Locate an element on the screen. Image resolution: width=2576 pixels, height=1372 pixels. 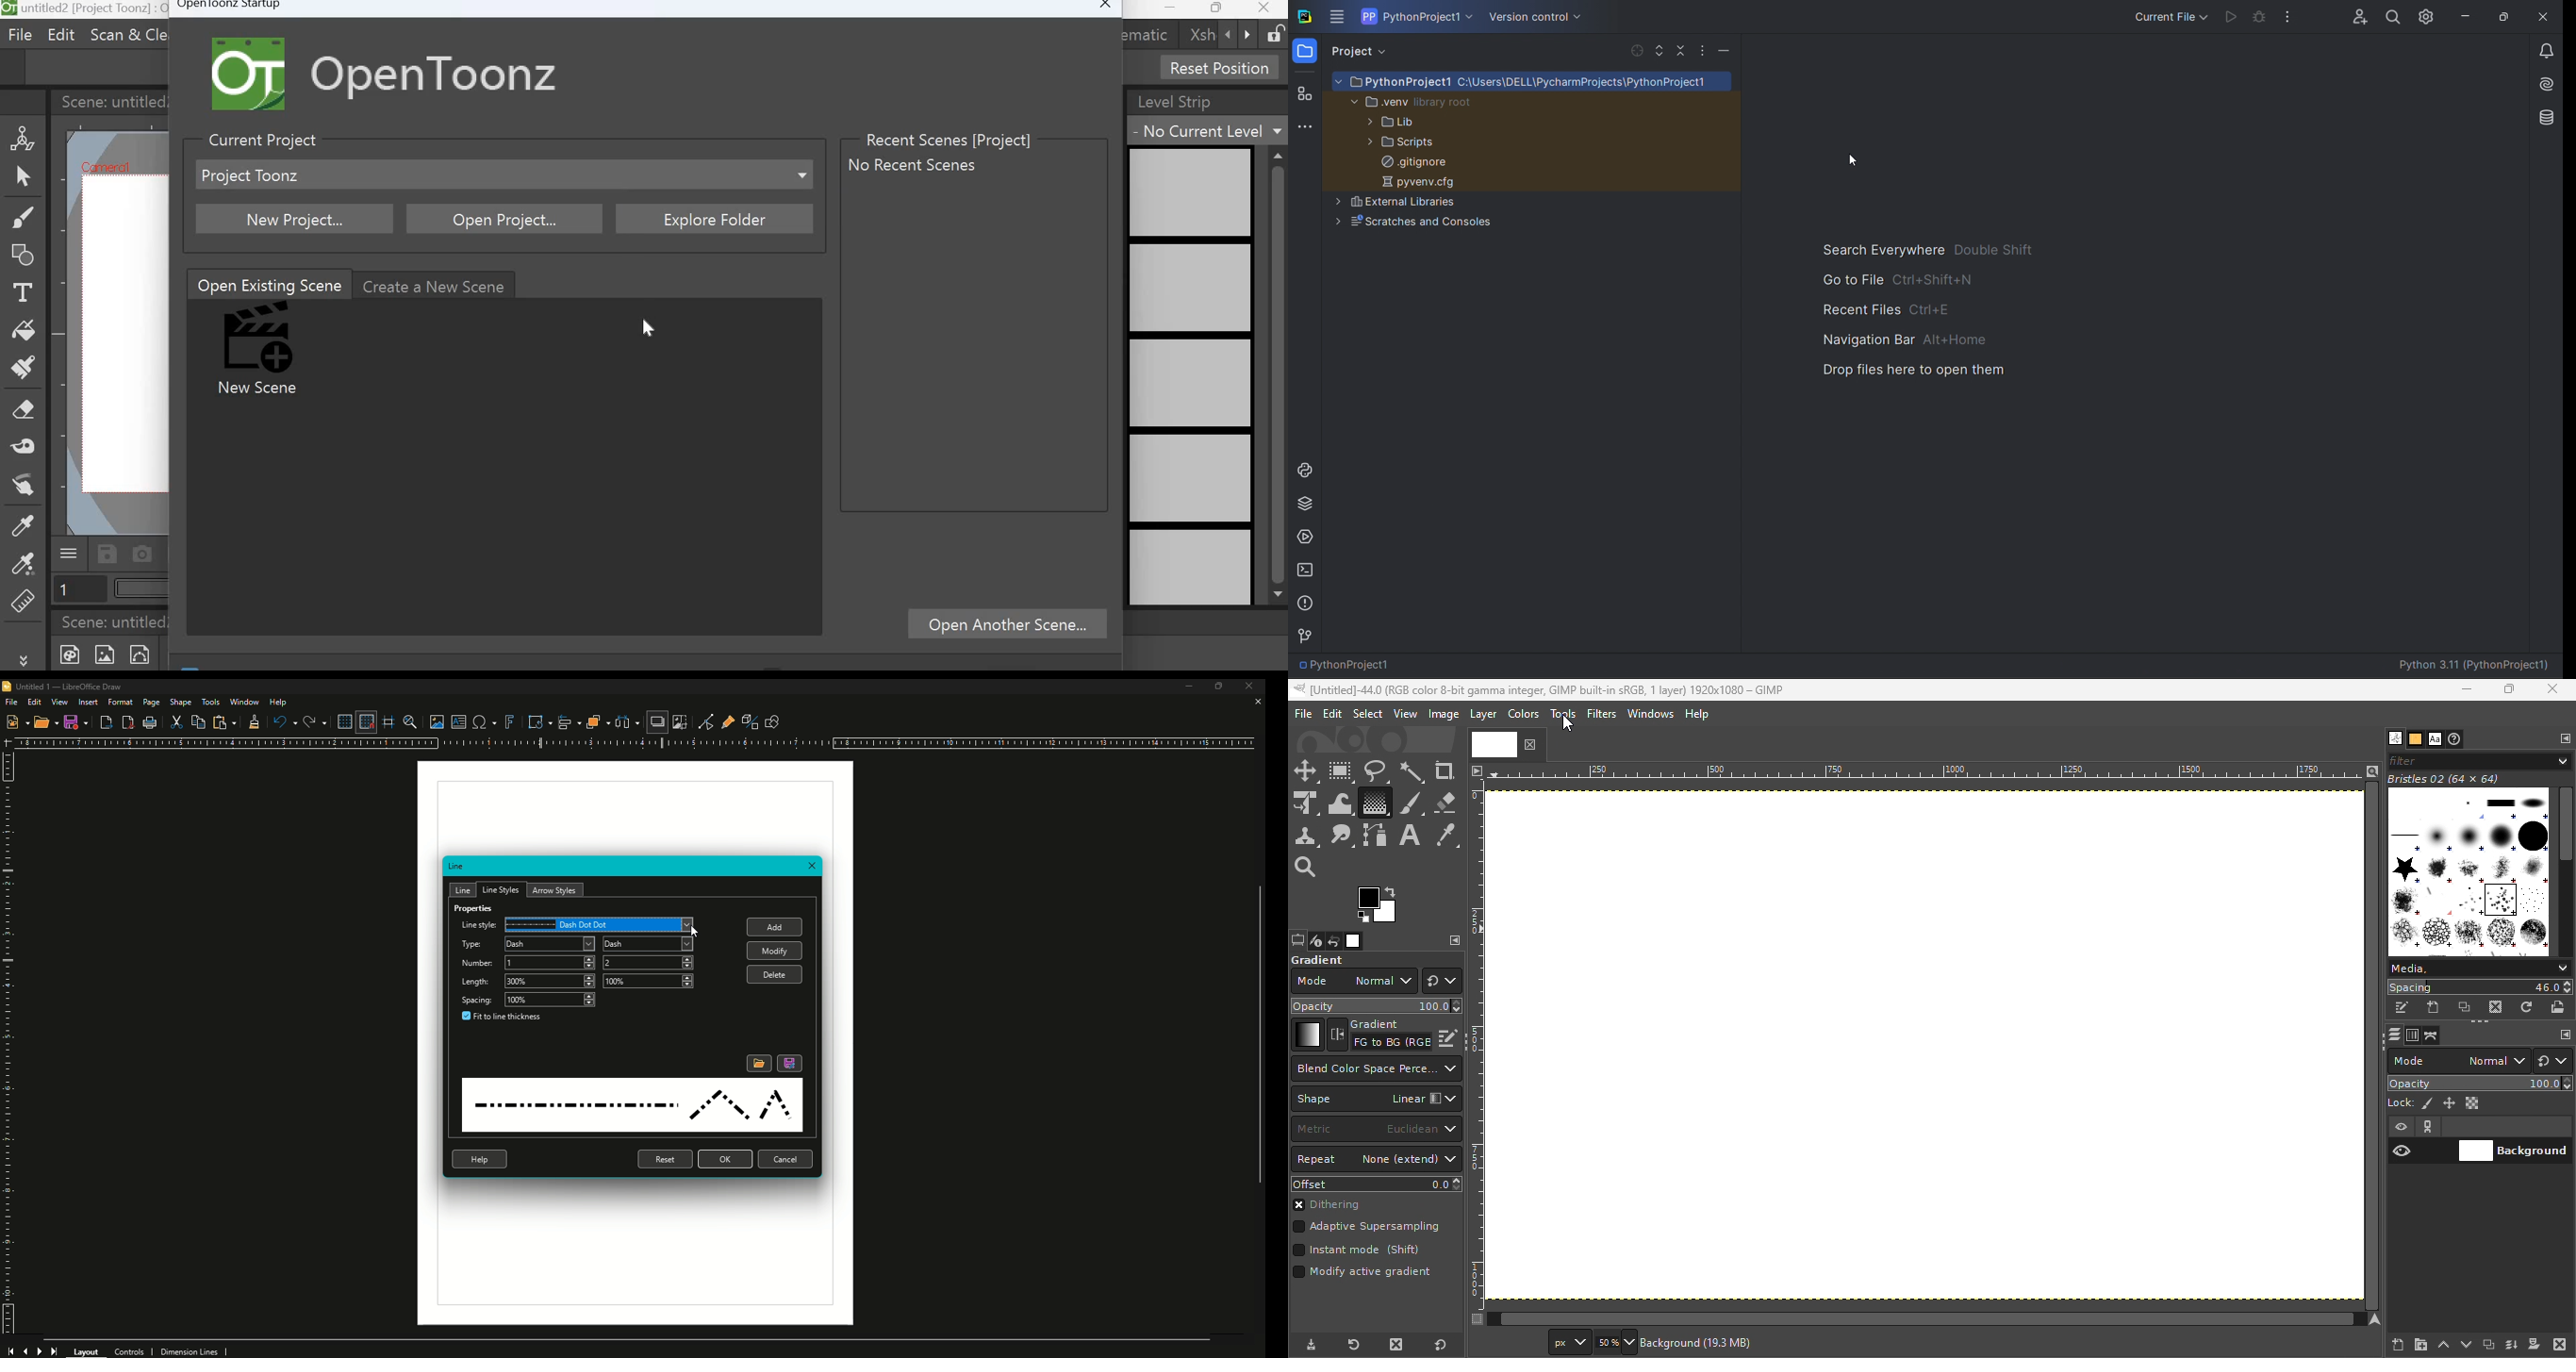
Transformations is located at coordinates (534, 721).